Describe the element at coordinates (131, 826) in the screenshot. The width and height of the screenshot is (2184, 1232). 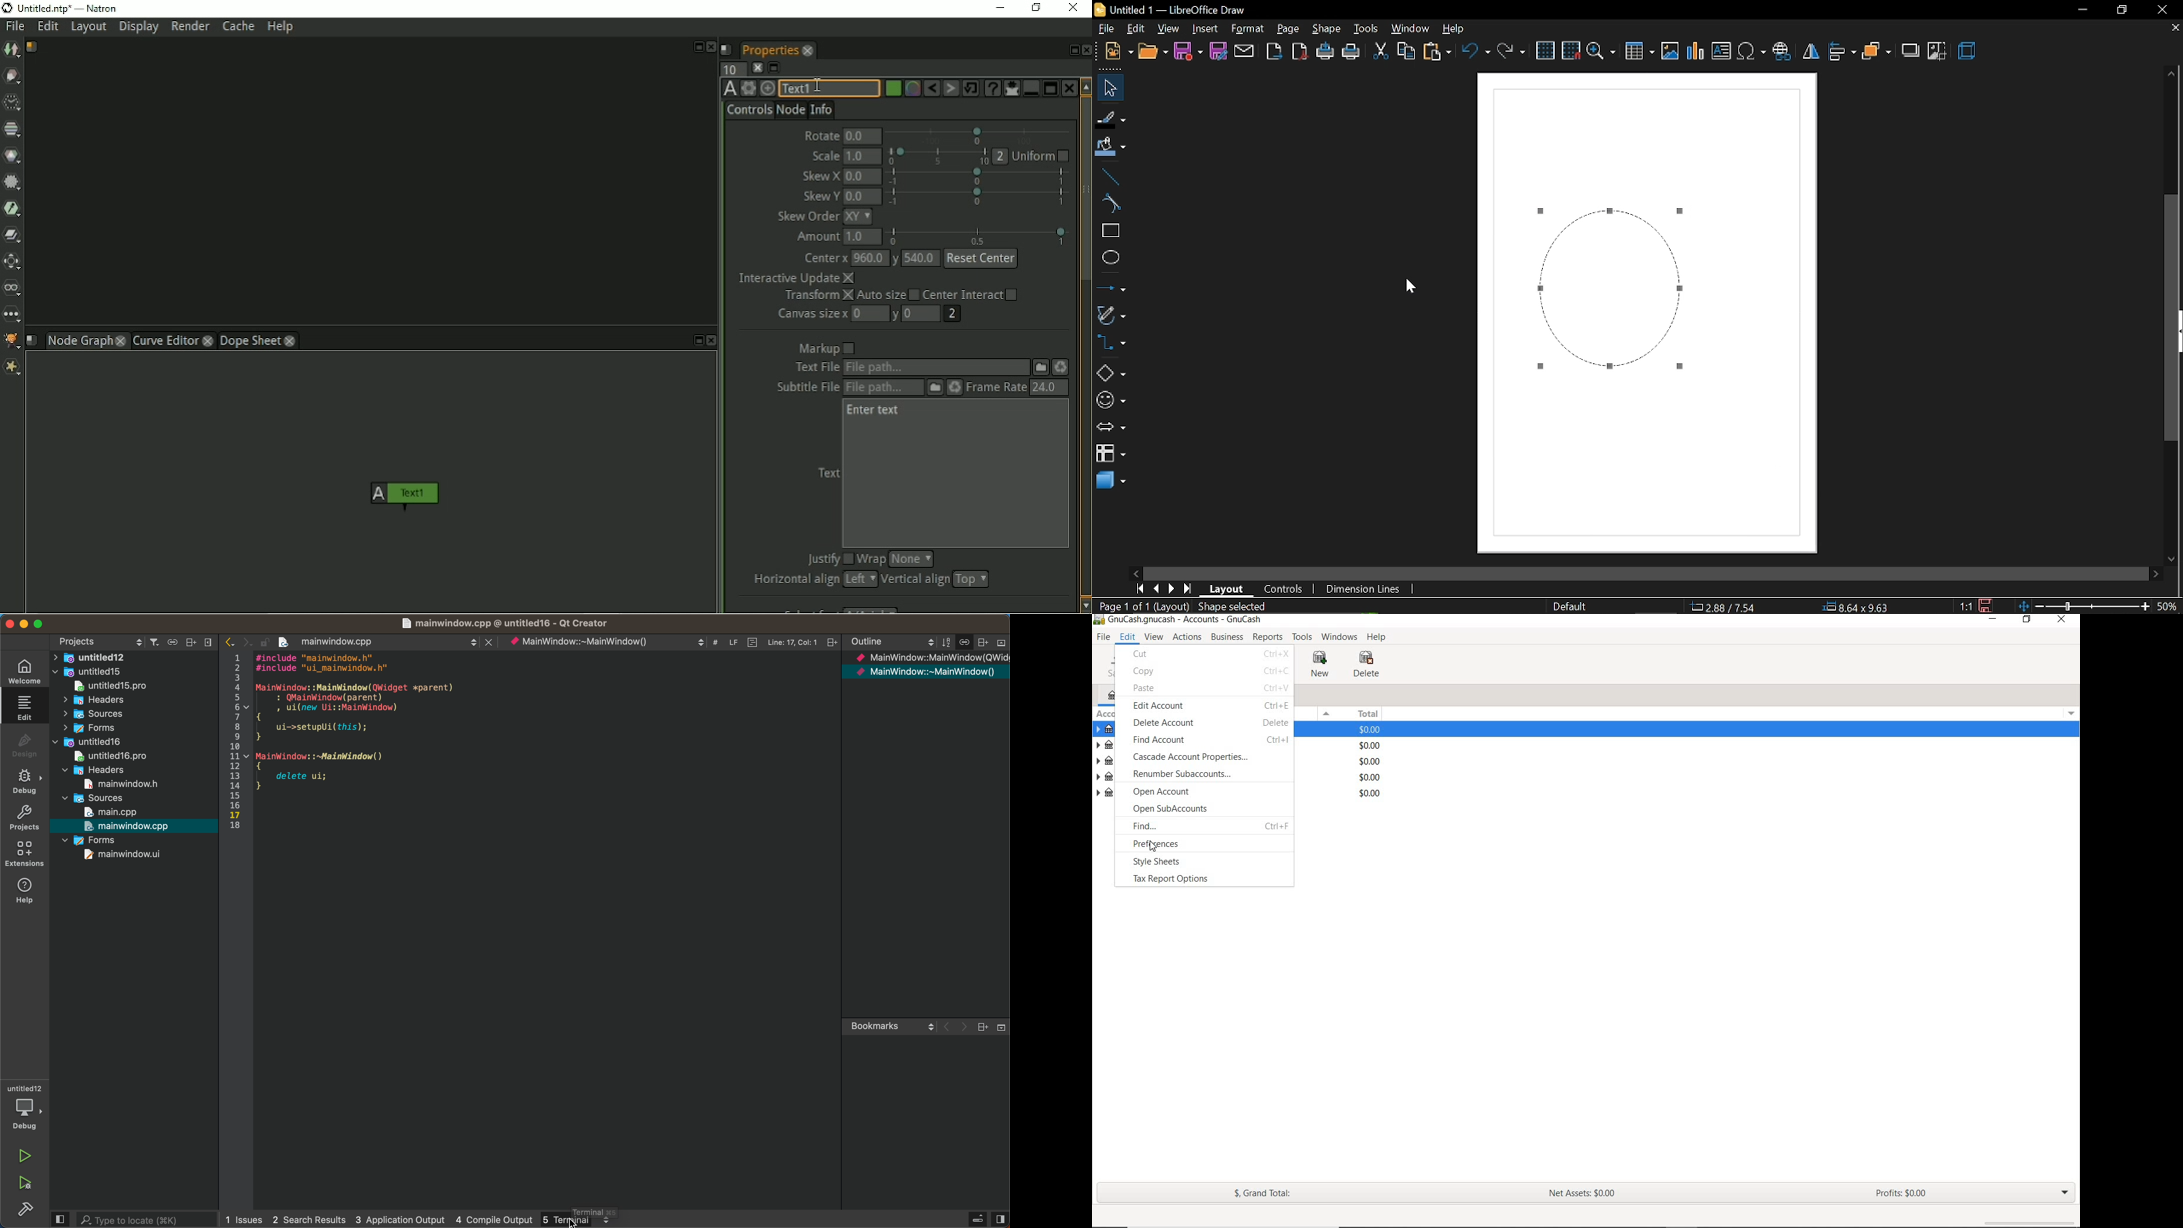
I see `file` at that location.